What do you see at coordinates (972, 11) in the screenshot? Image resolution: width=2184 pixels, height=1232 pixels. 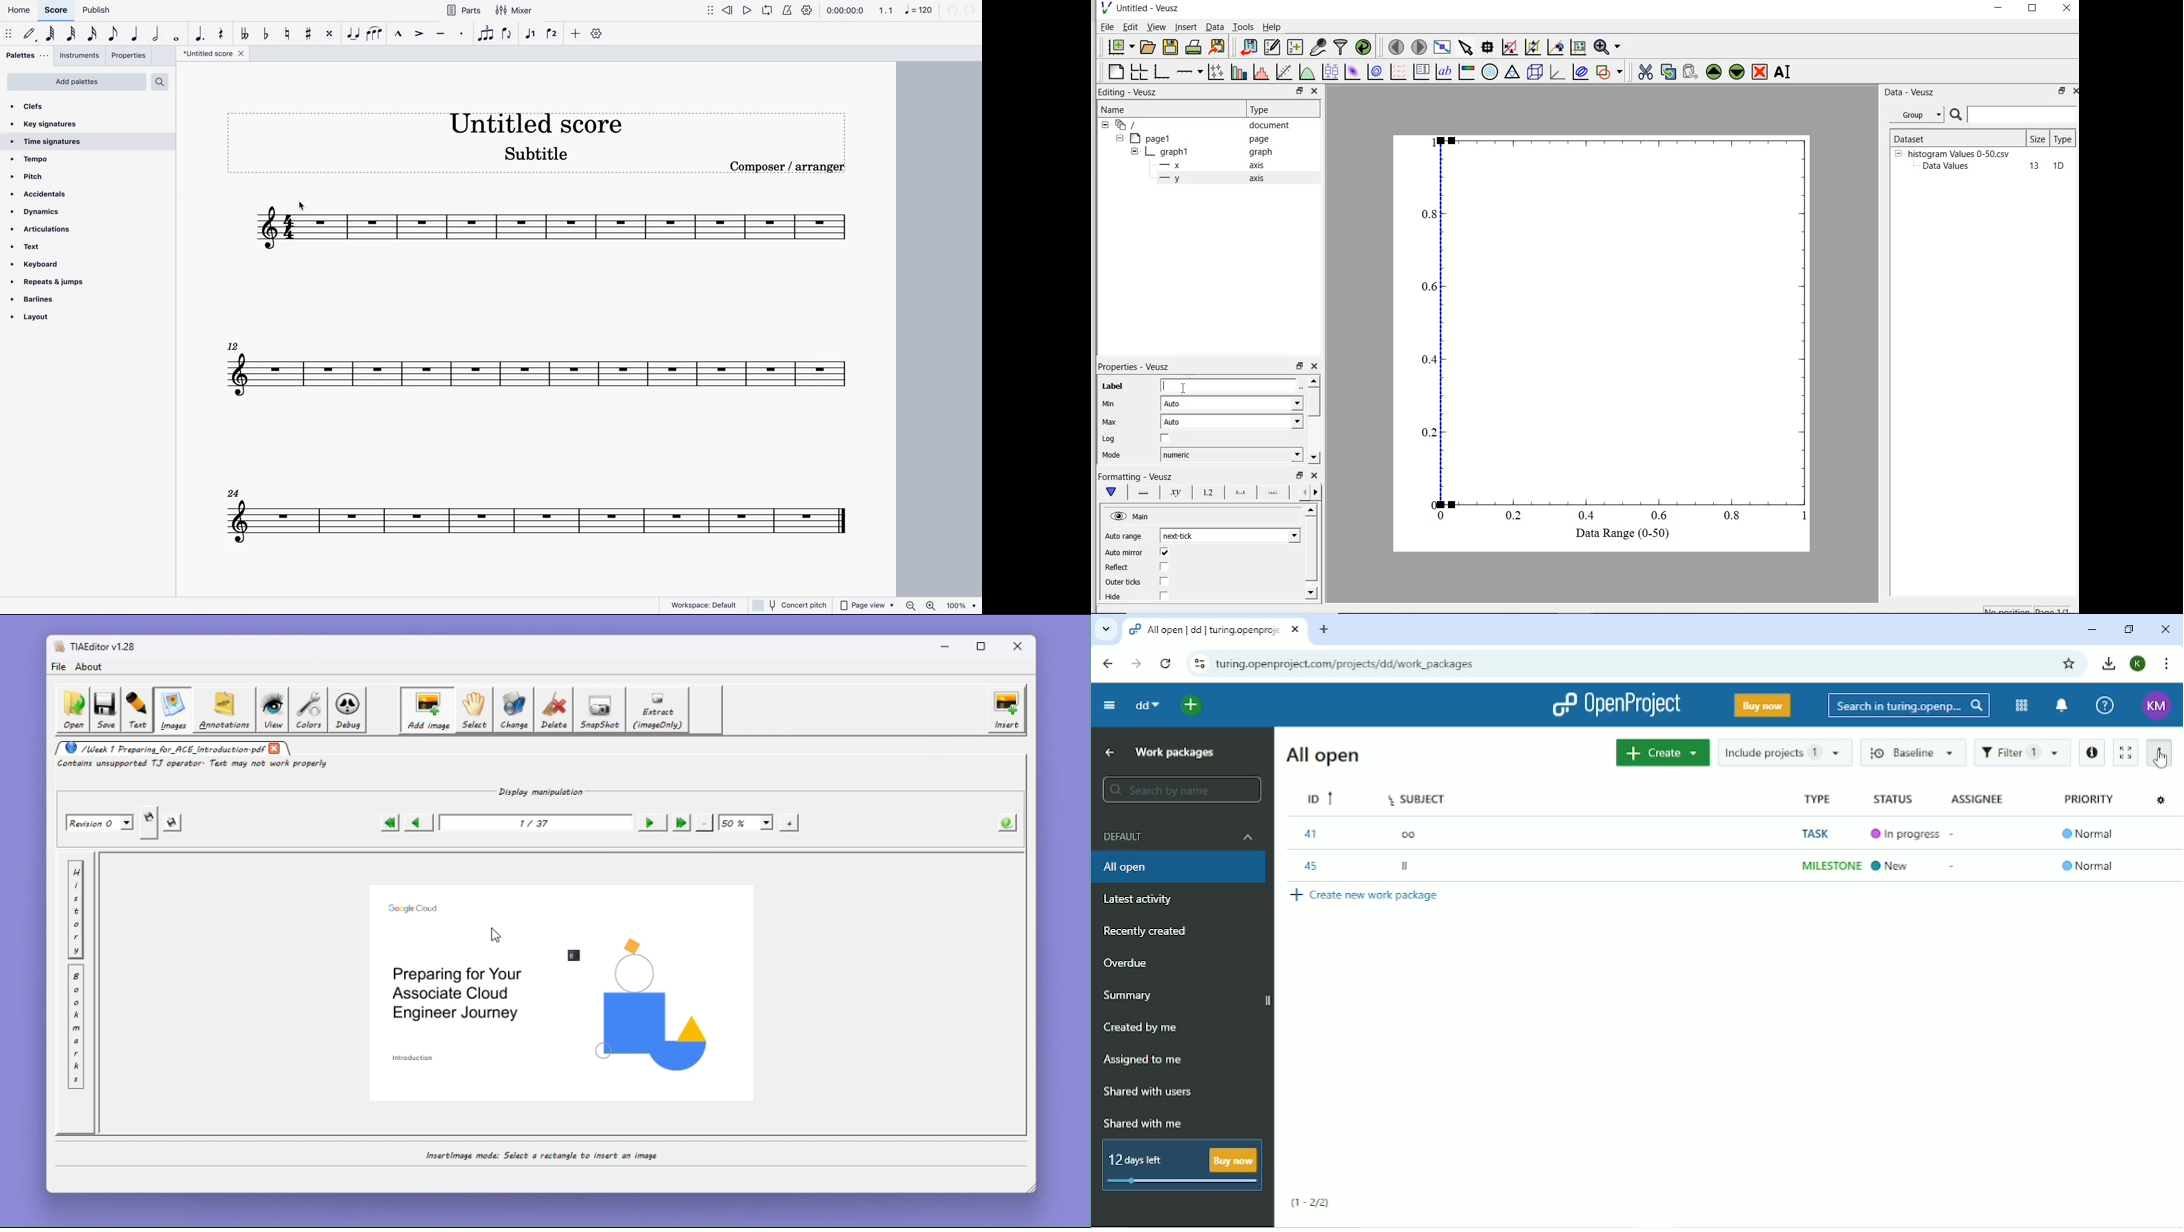 I see `redo` at bounding box center [972, 11].